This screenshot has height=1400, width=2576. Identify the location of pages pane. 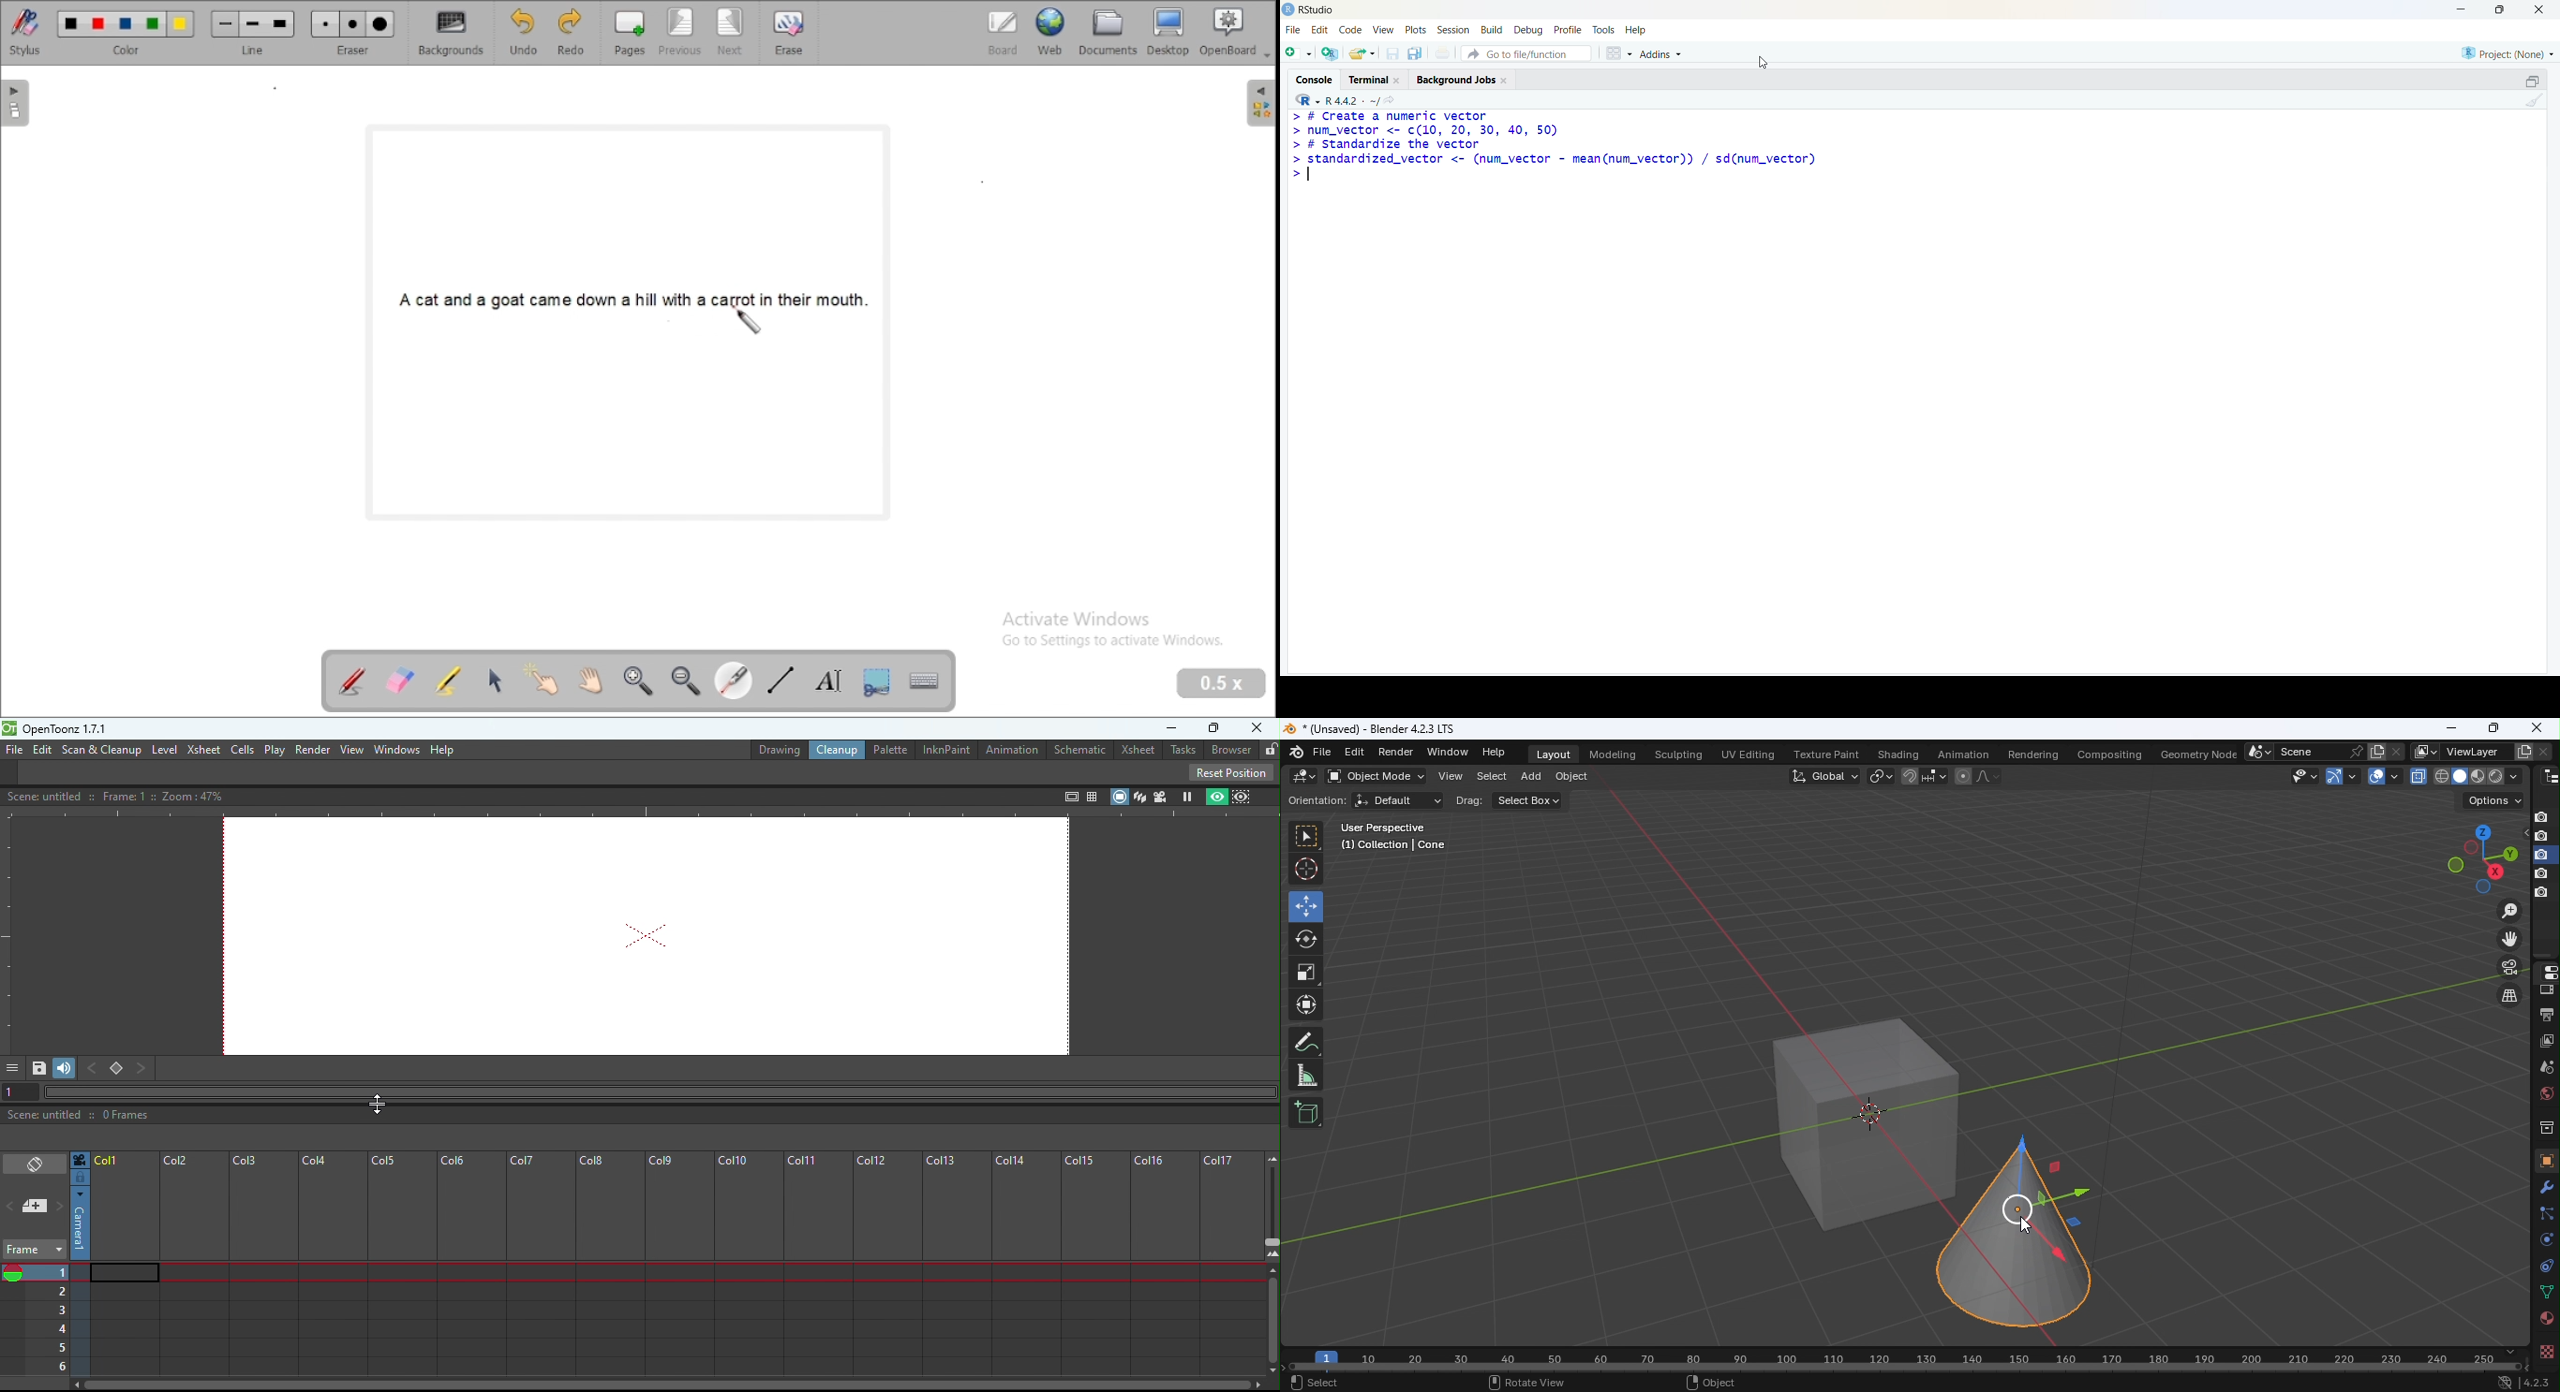
(18, 103).